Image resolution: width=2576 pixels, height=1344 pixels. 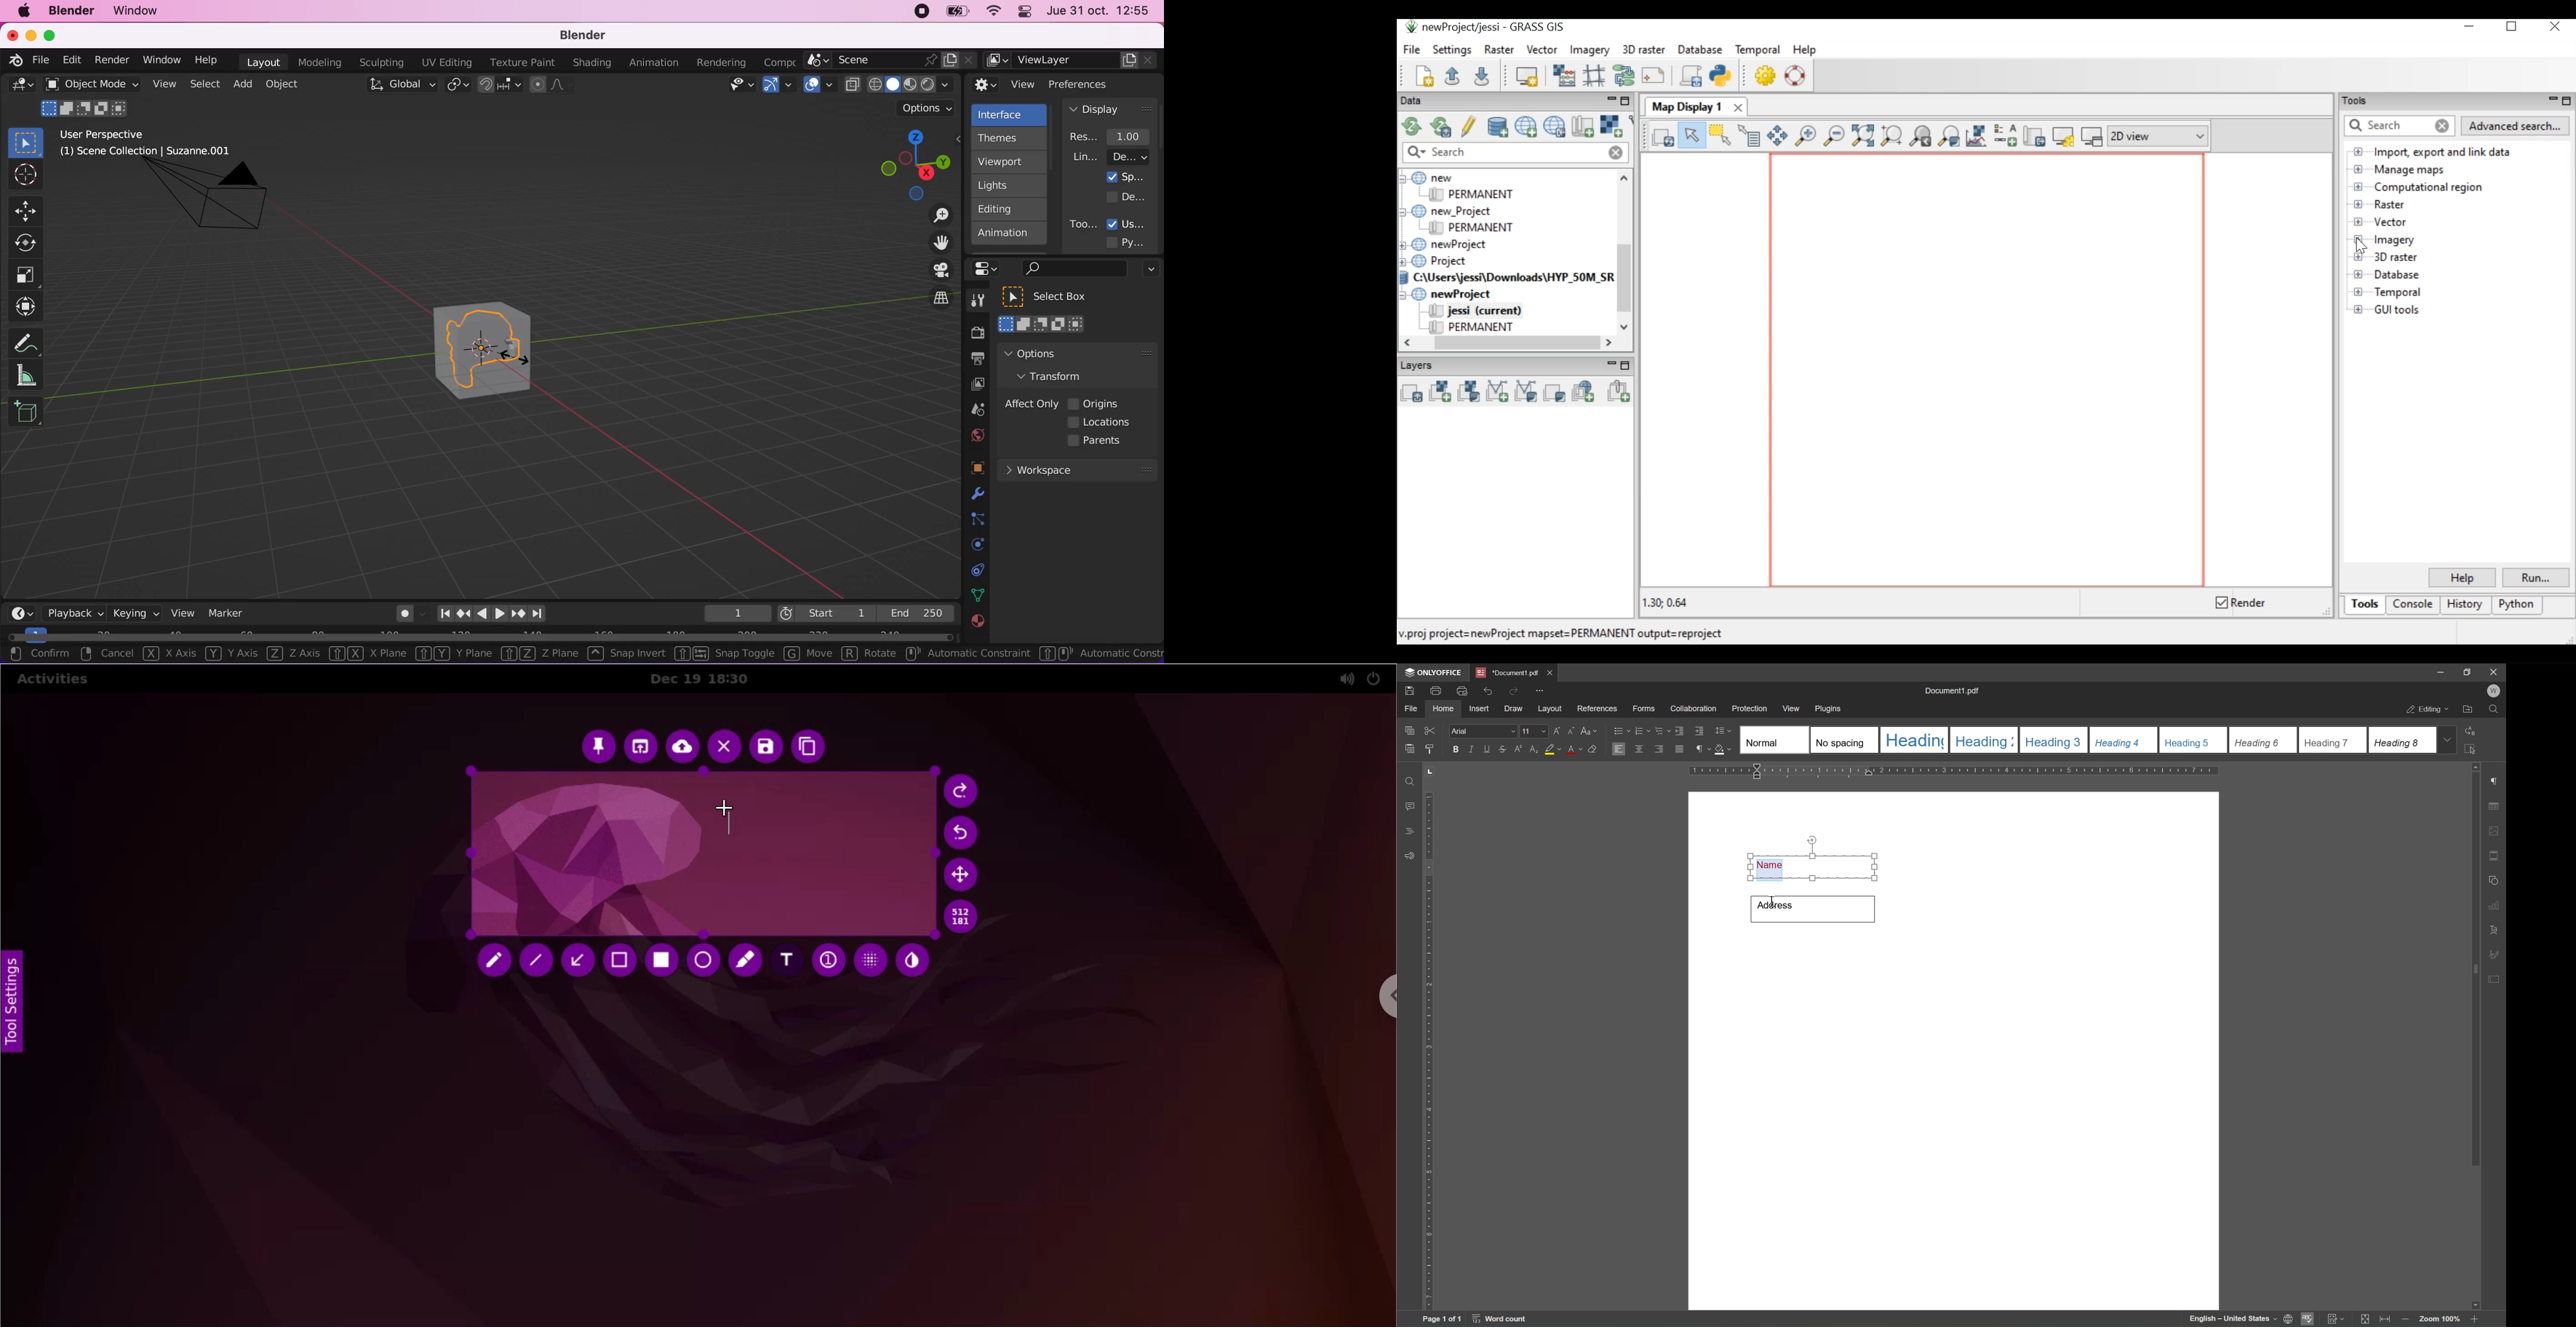 What do you see at coordinates (1444, 1320) in the screenshot?
I see `page 1 of 1` at bounding box center [1444, 1320].